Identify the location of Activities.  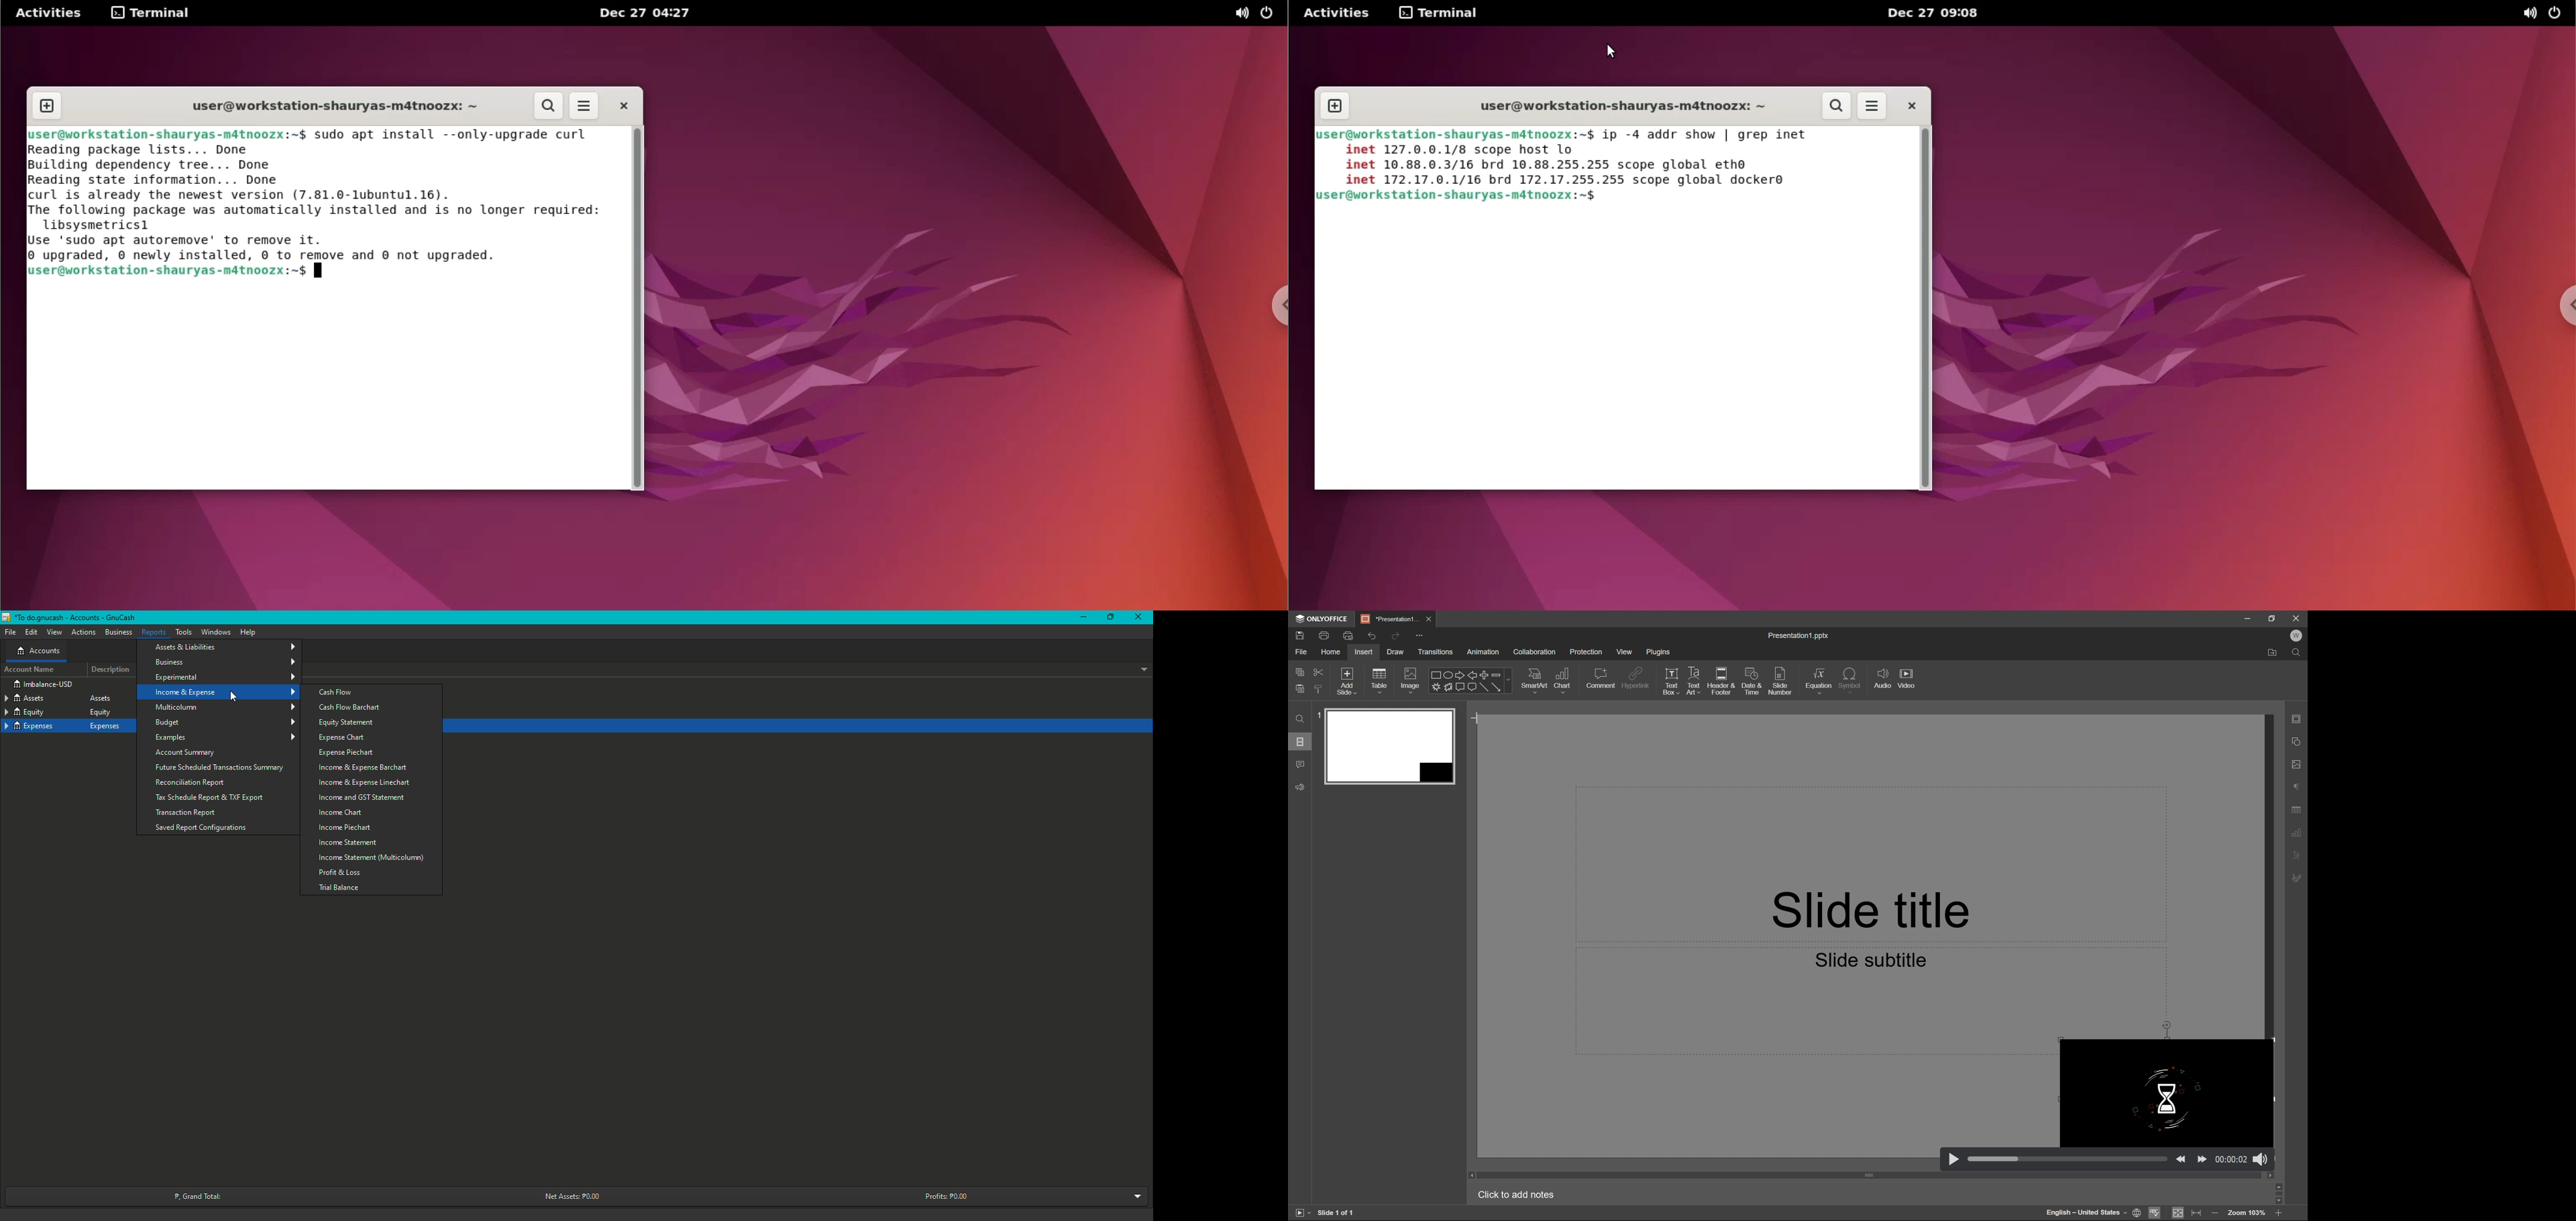
(1336, 13).